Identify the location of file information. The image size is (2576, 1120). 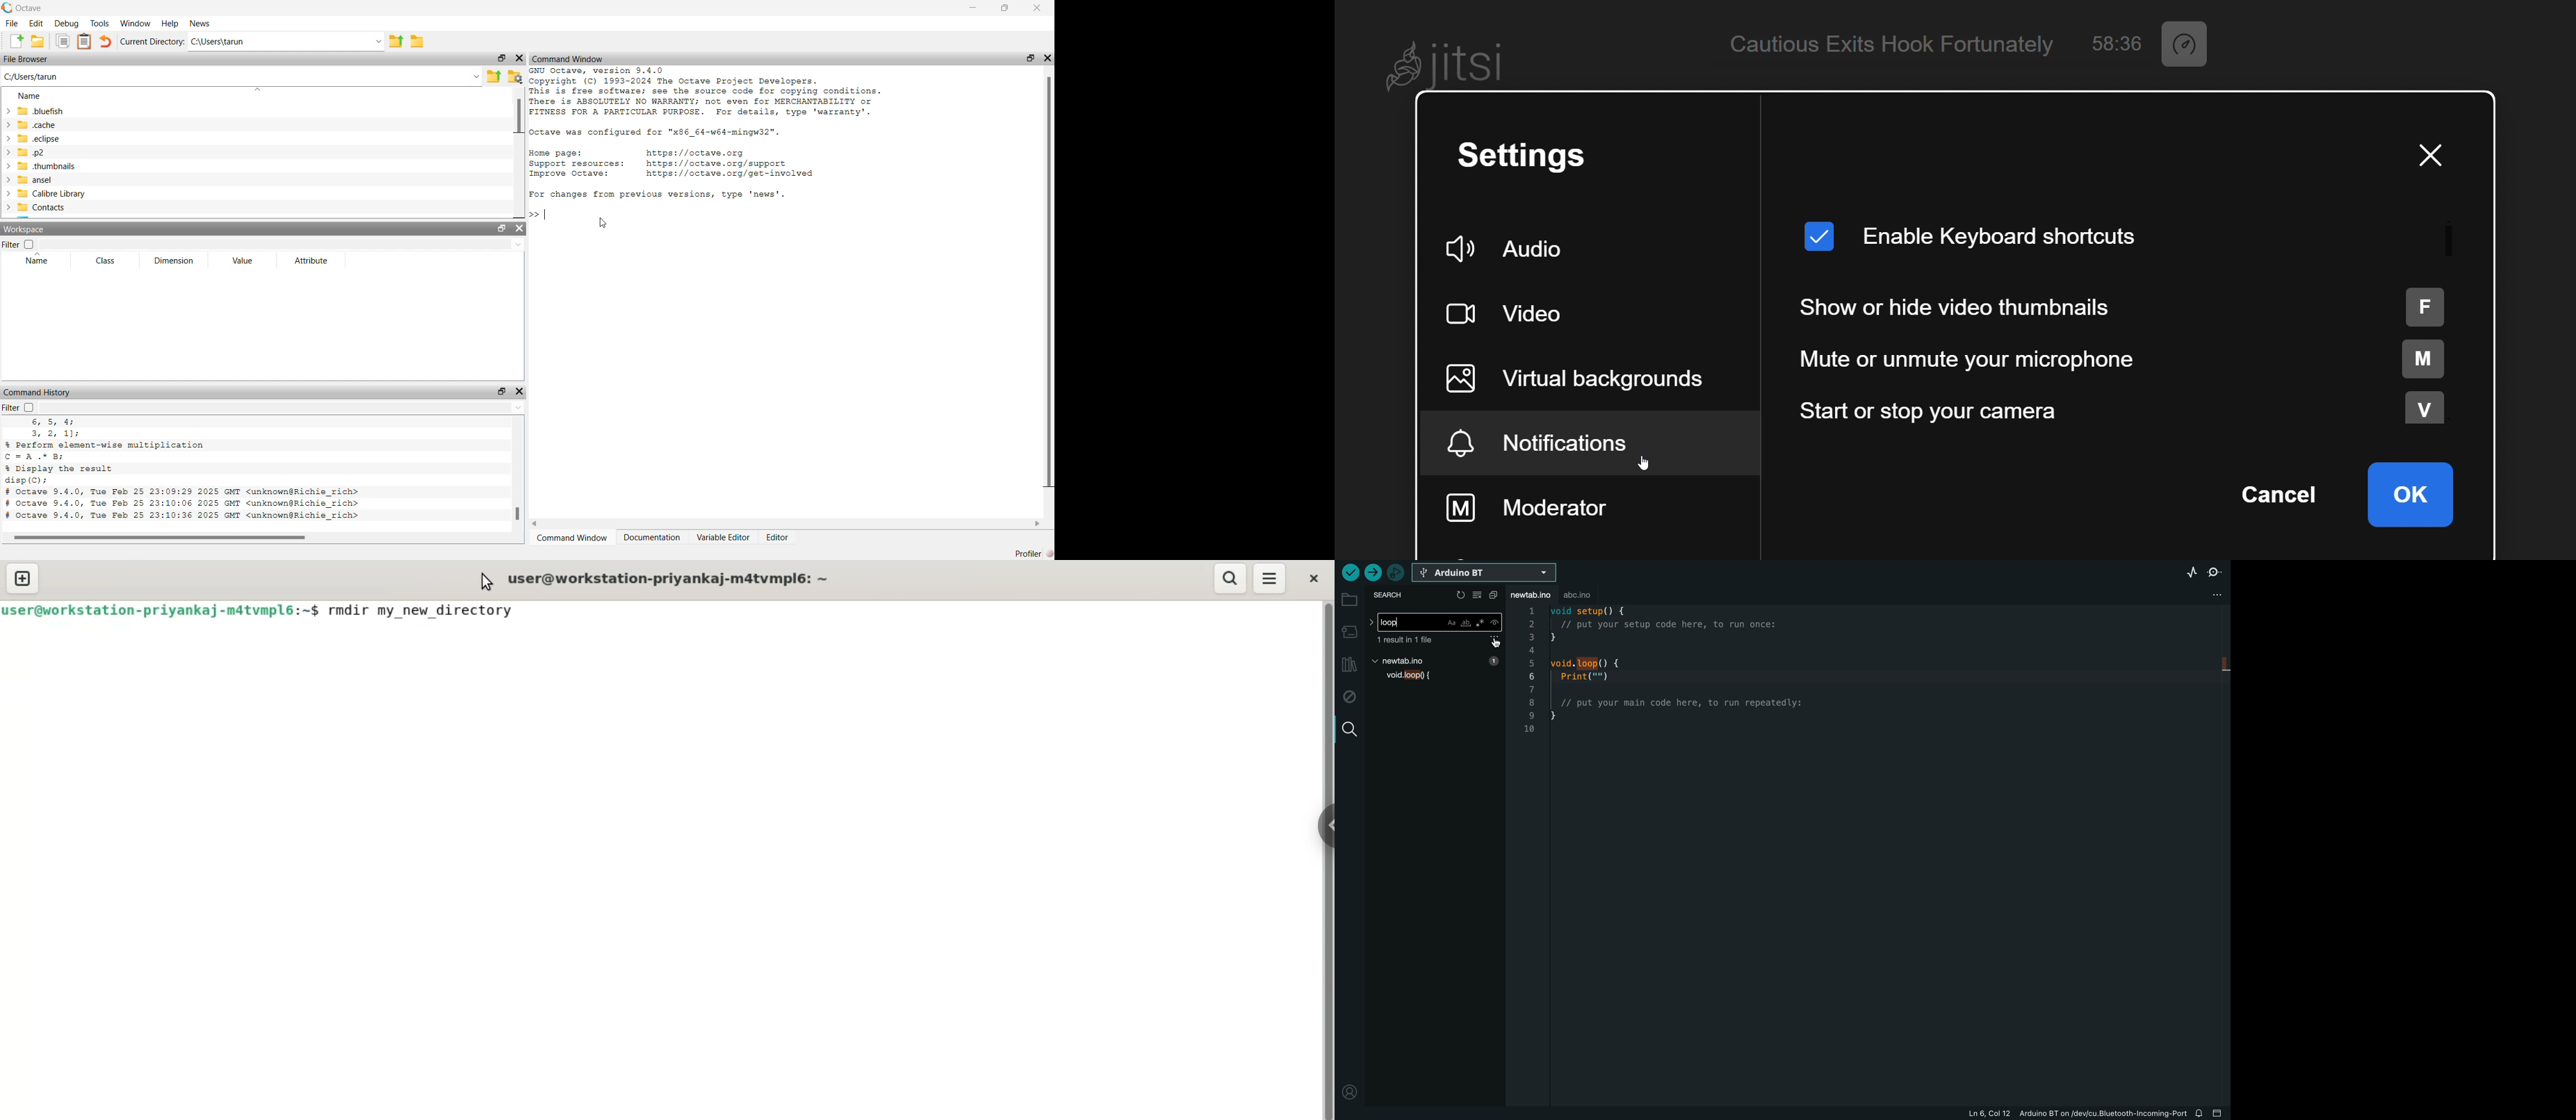
(2042, 1113).